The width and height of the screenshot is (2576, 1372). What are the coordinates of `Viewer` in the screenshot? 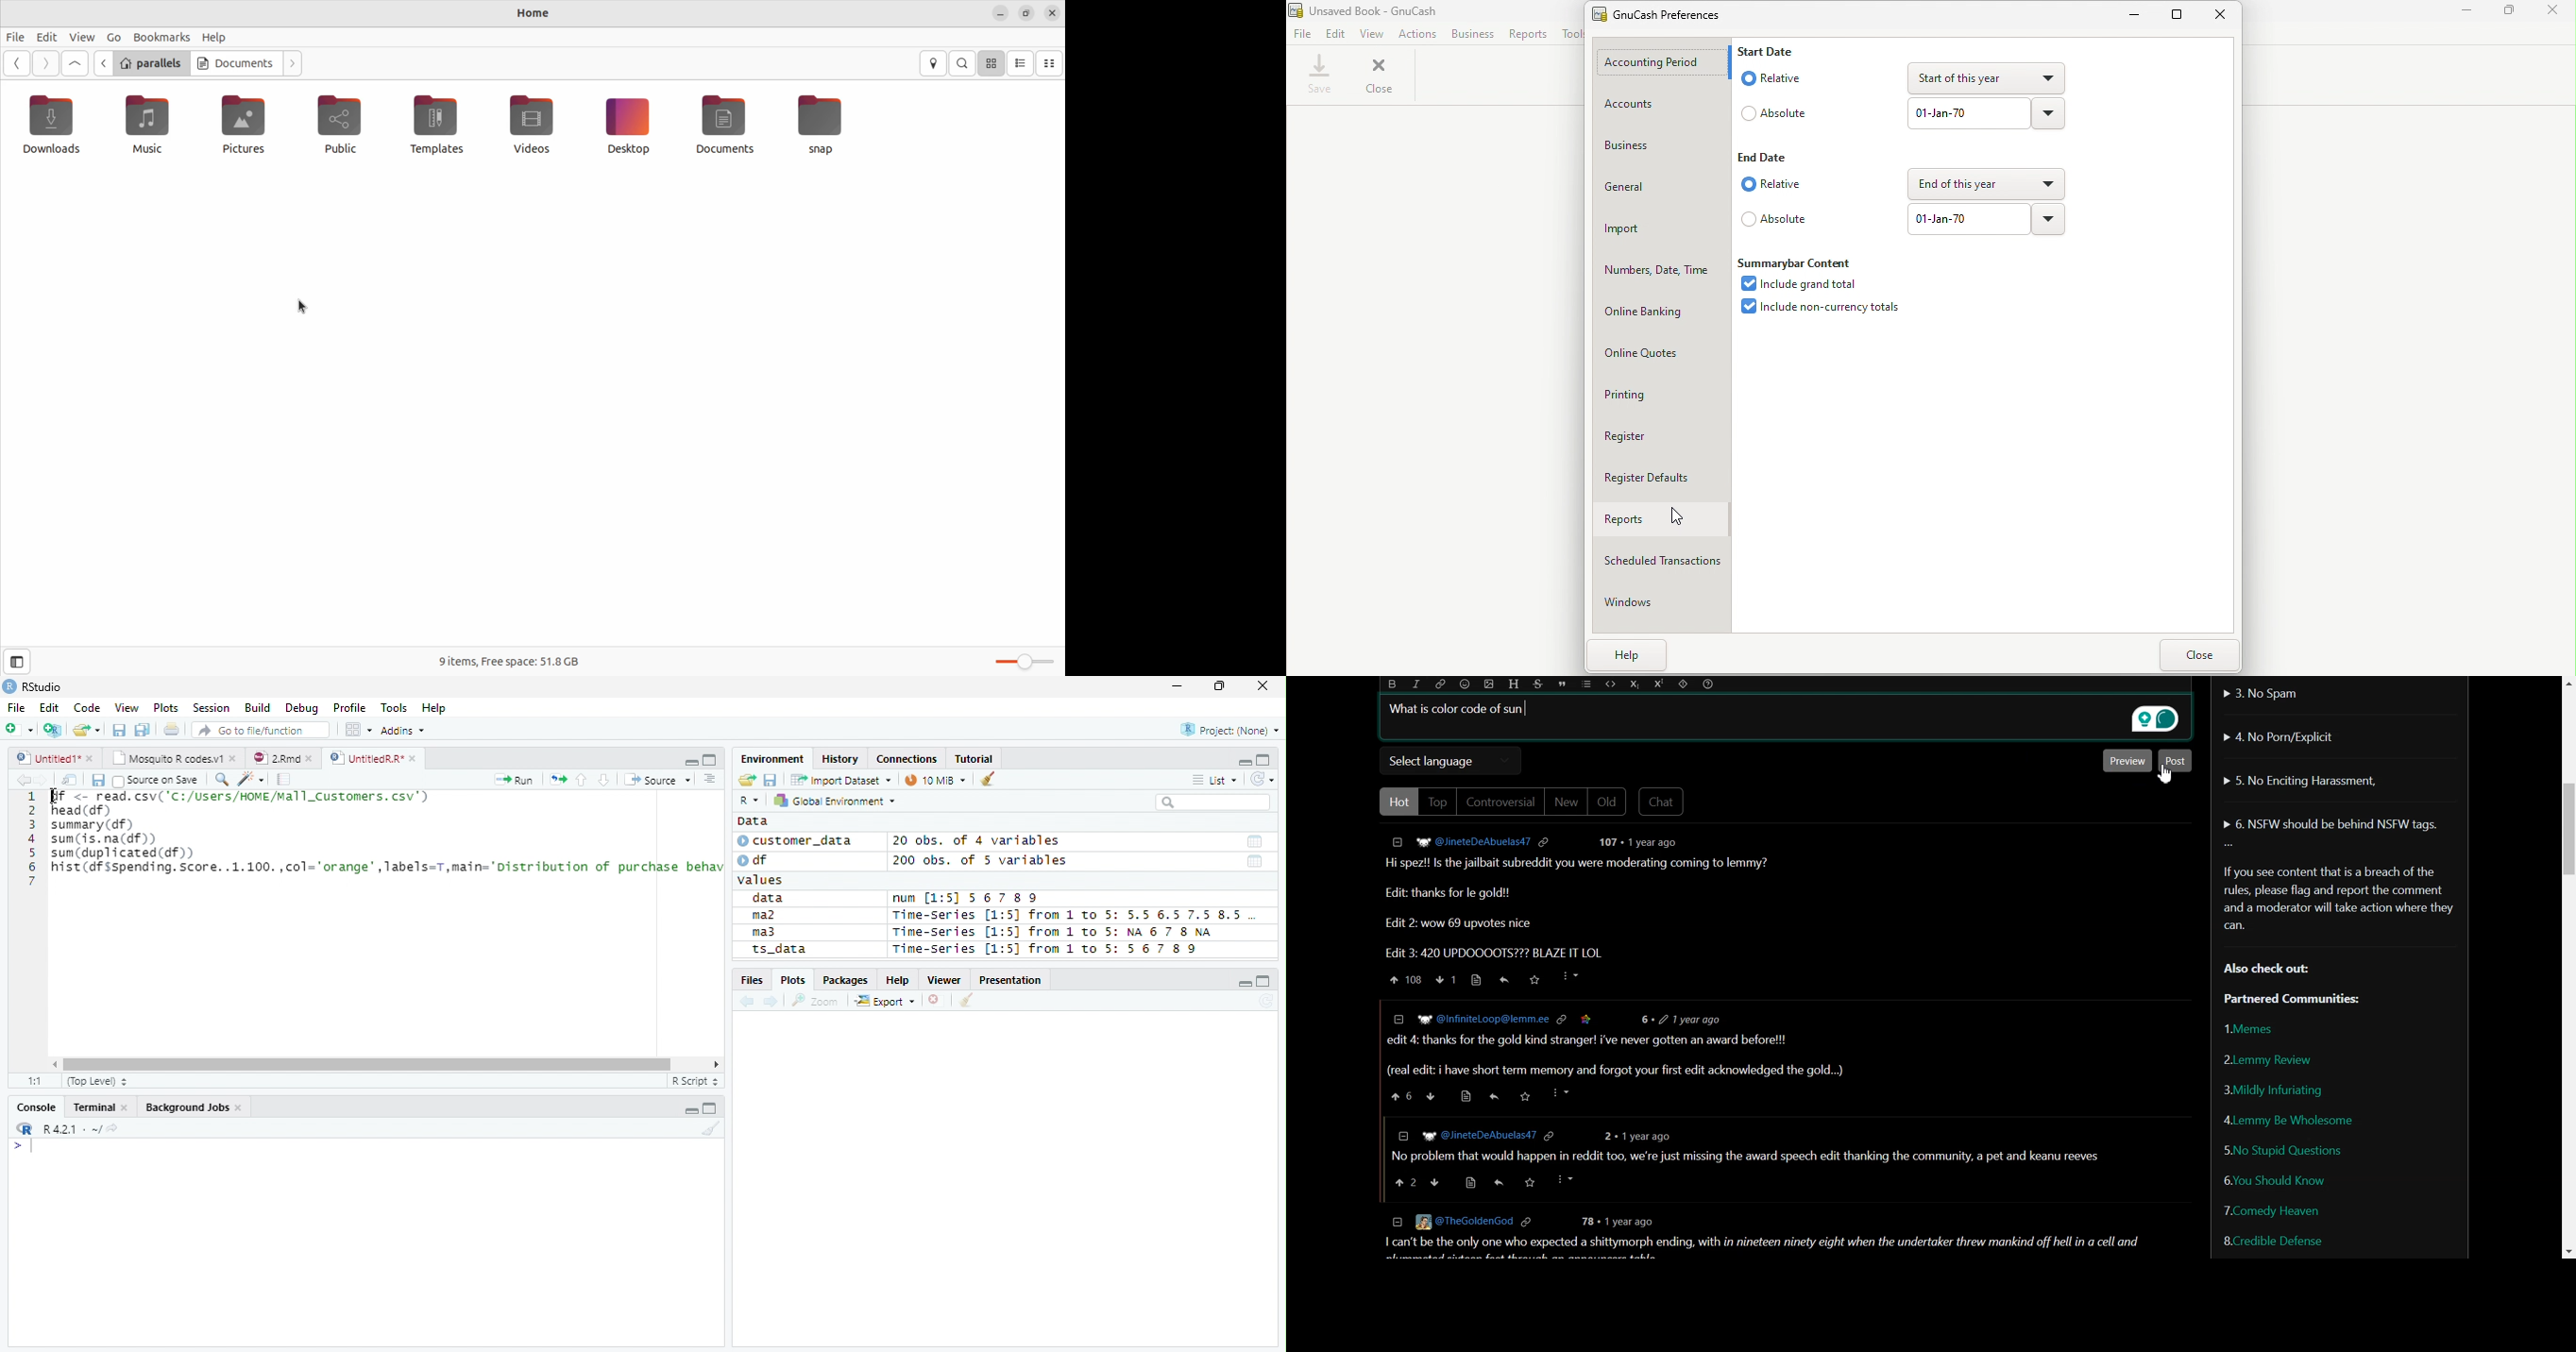 It's located at (947, 980).